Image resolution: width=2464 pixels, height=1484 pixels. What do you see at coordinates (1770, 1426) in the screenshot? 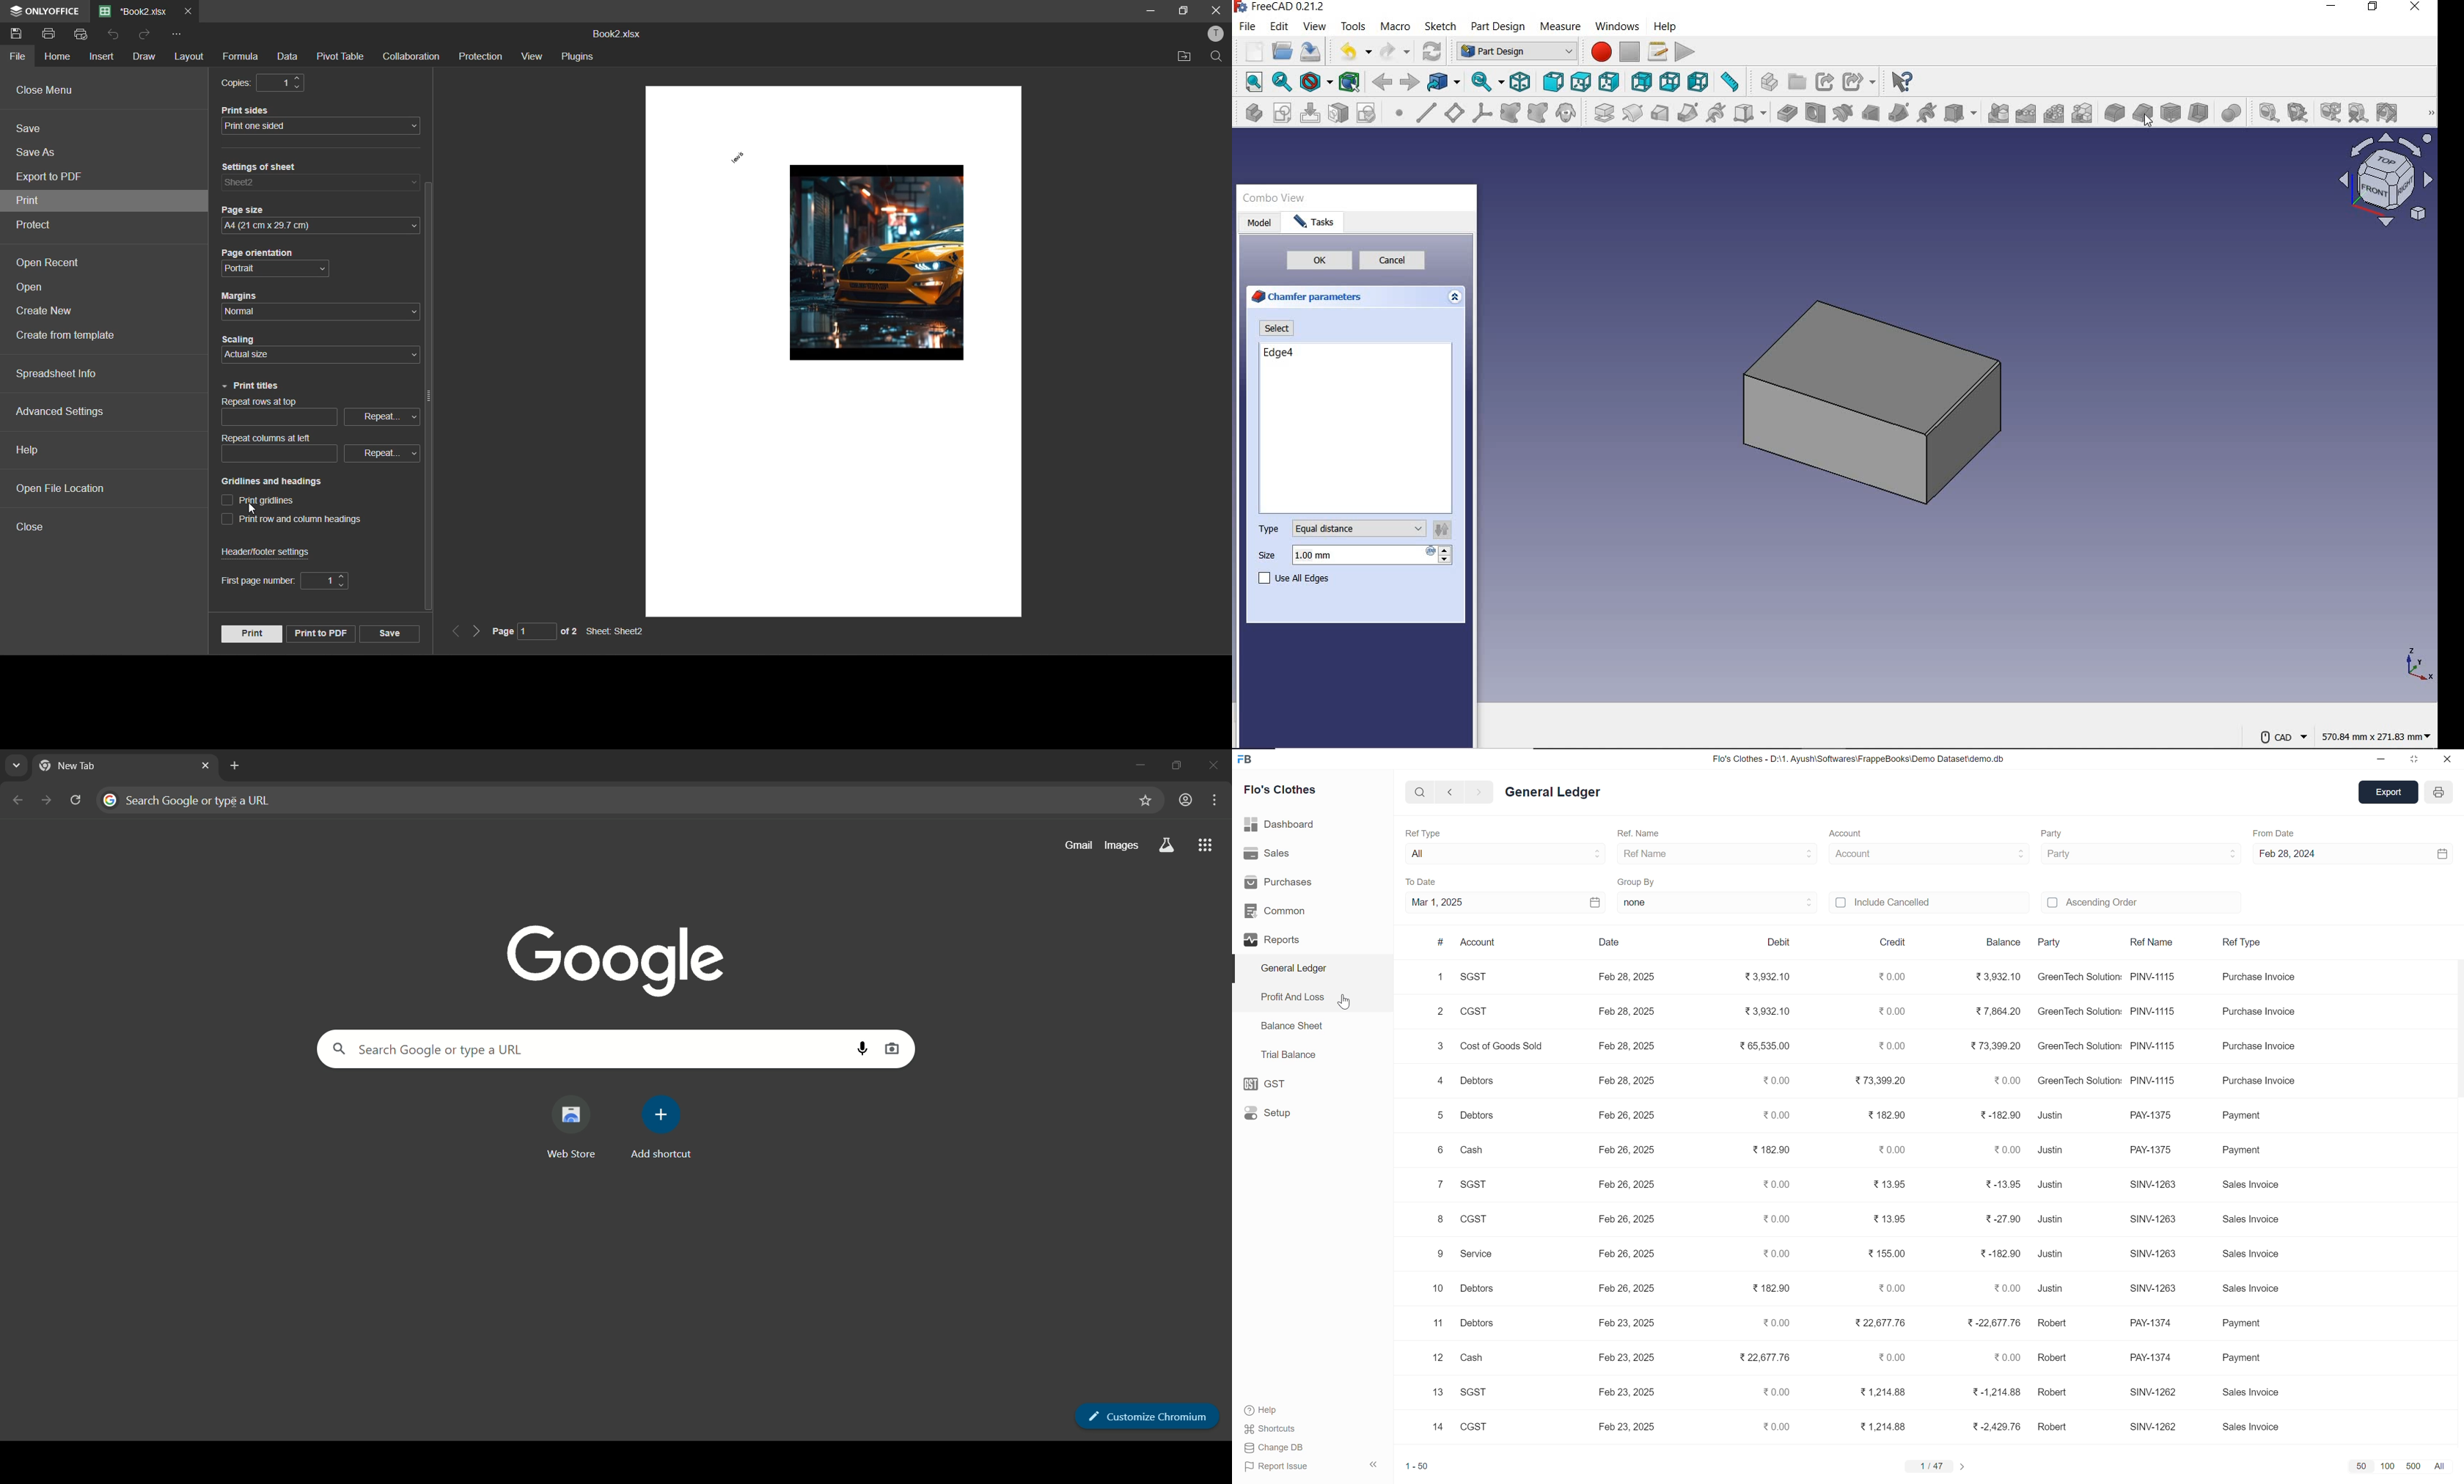
I see `₹0.00` at bounding box center [1770, 1426].